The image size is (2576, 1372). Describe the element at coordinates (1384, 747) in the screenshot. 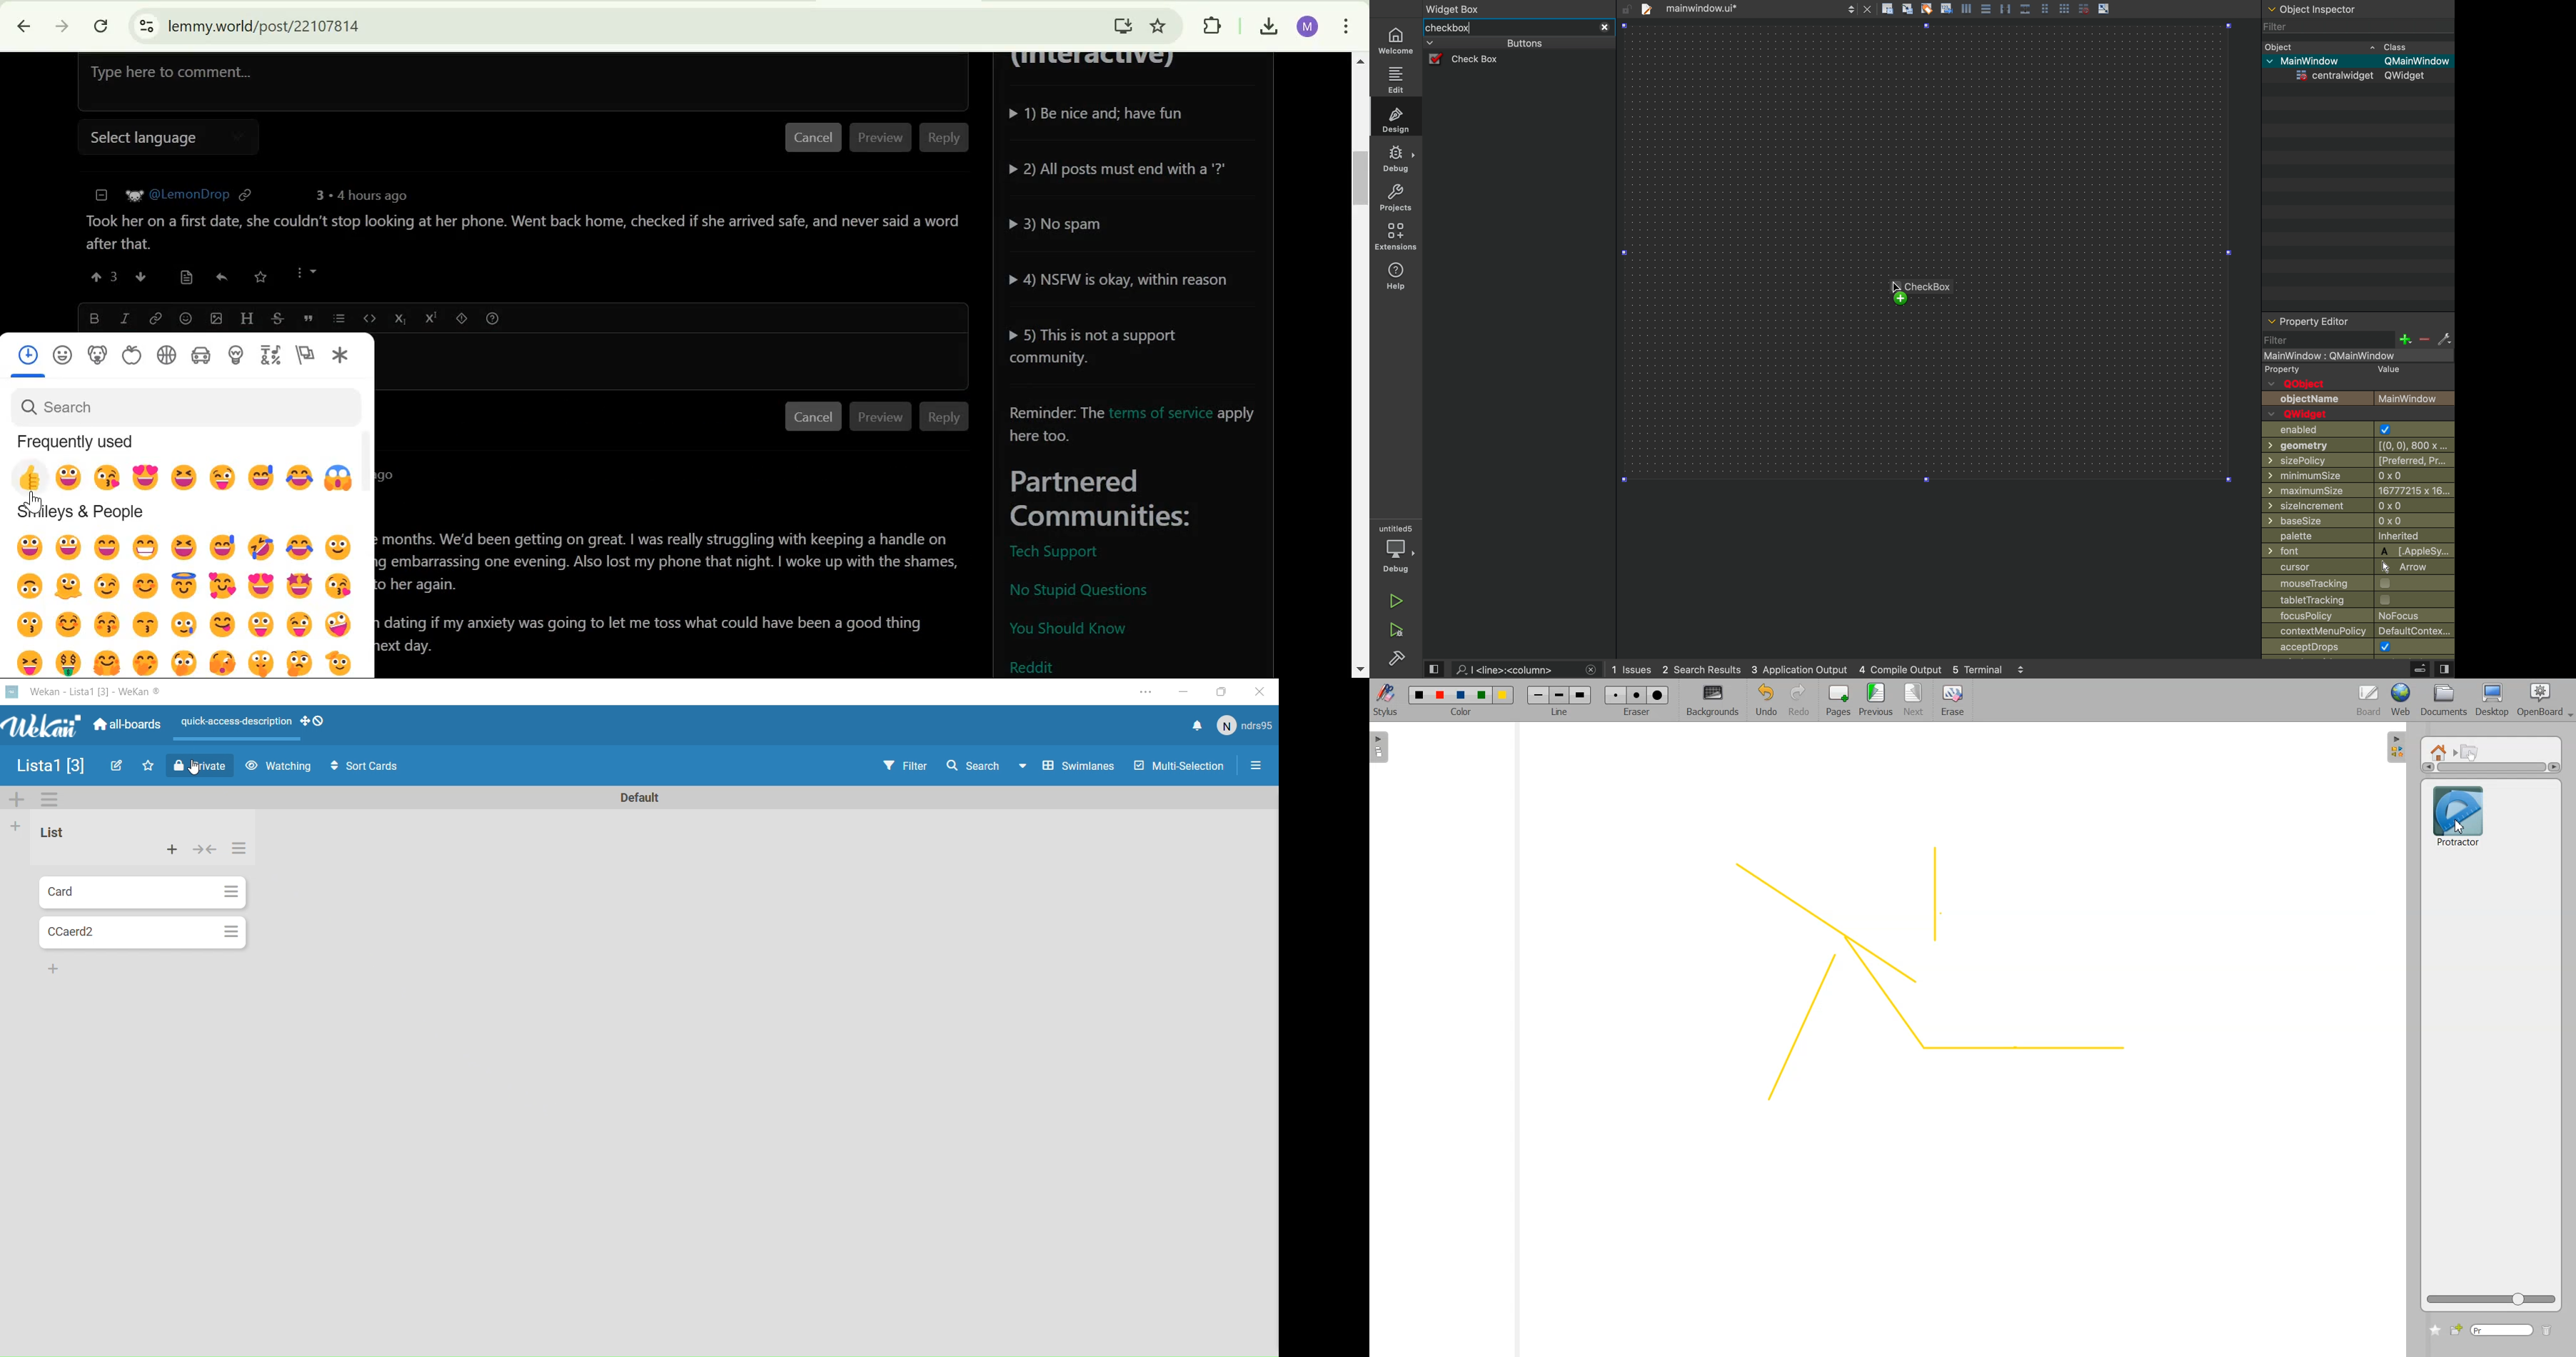

I see `Sidebar` at that location.